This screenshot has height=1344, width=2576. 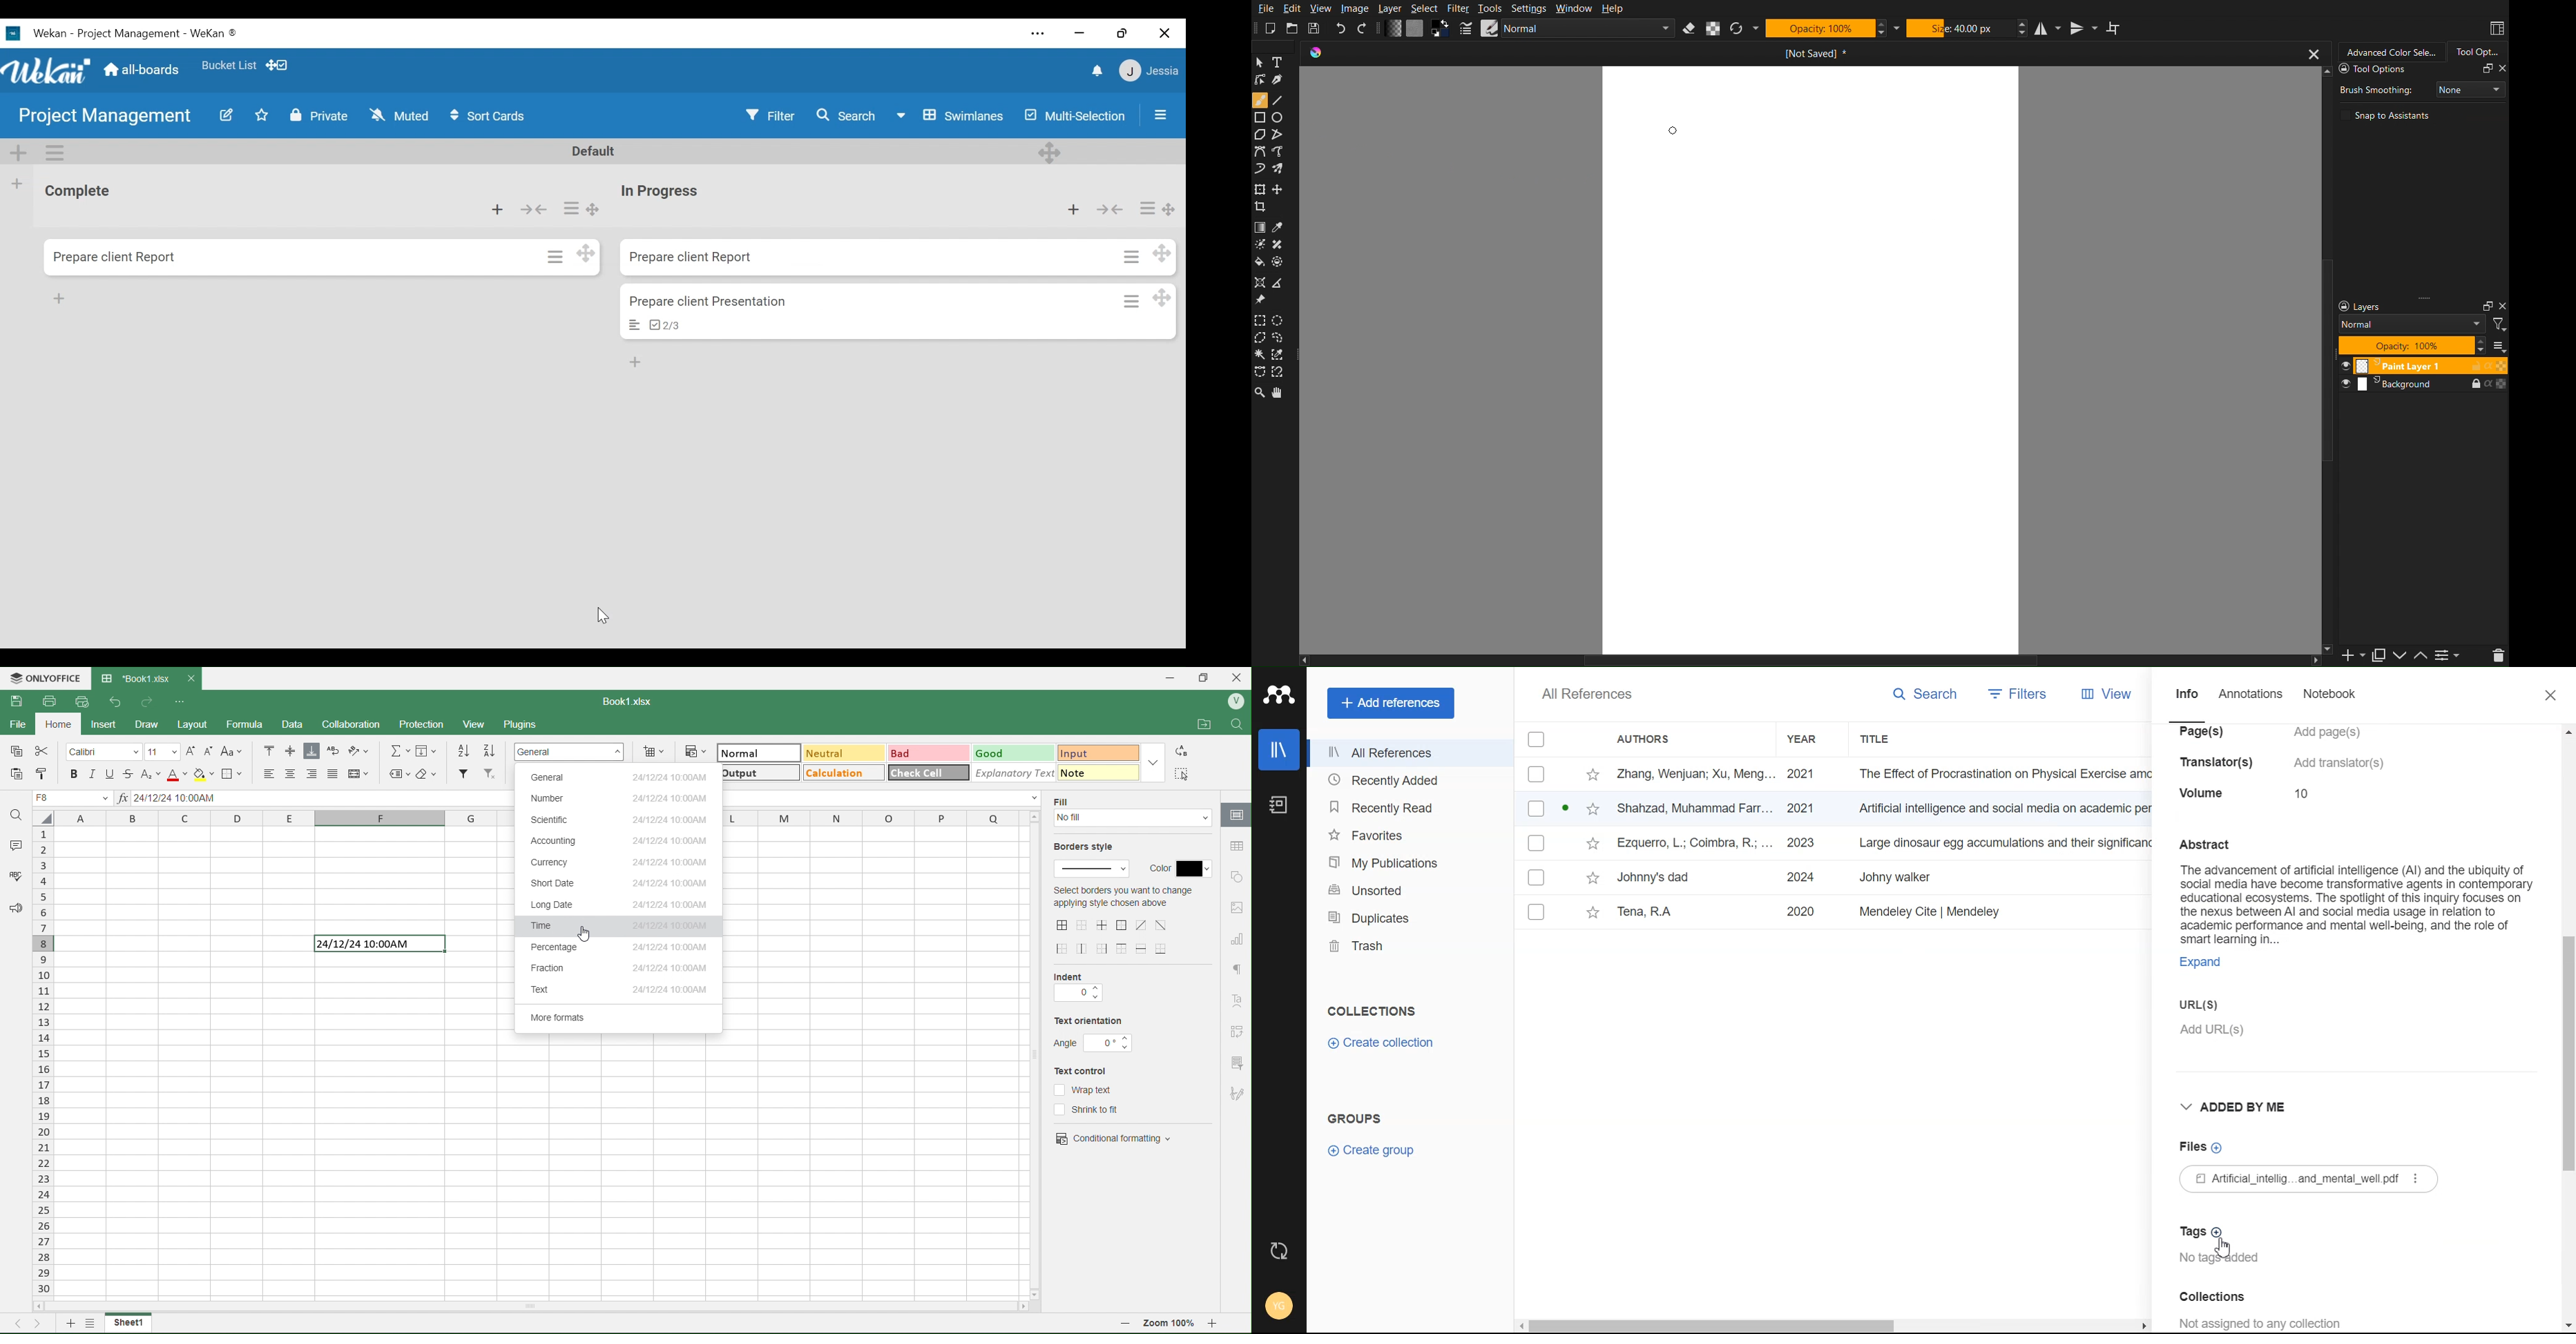 What do you see at coordinates (2050, 28) in the screenshot?
I see `Horizontal Mirror` at bounding box center [2050, 28].